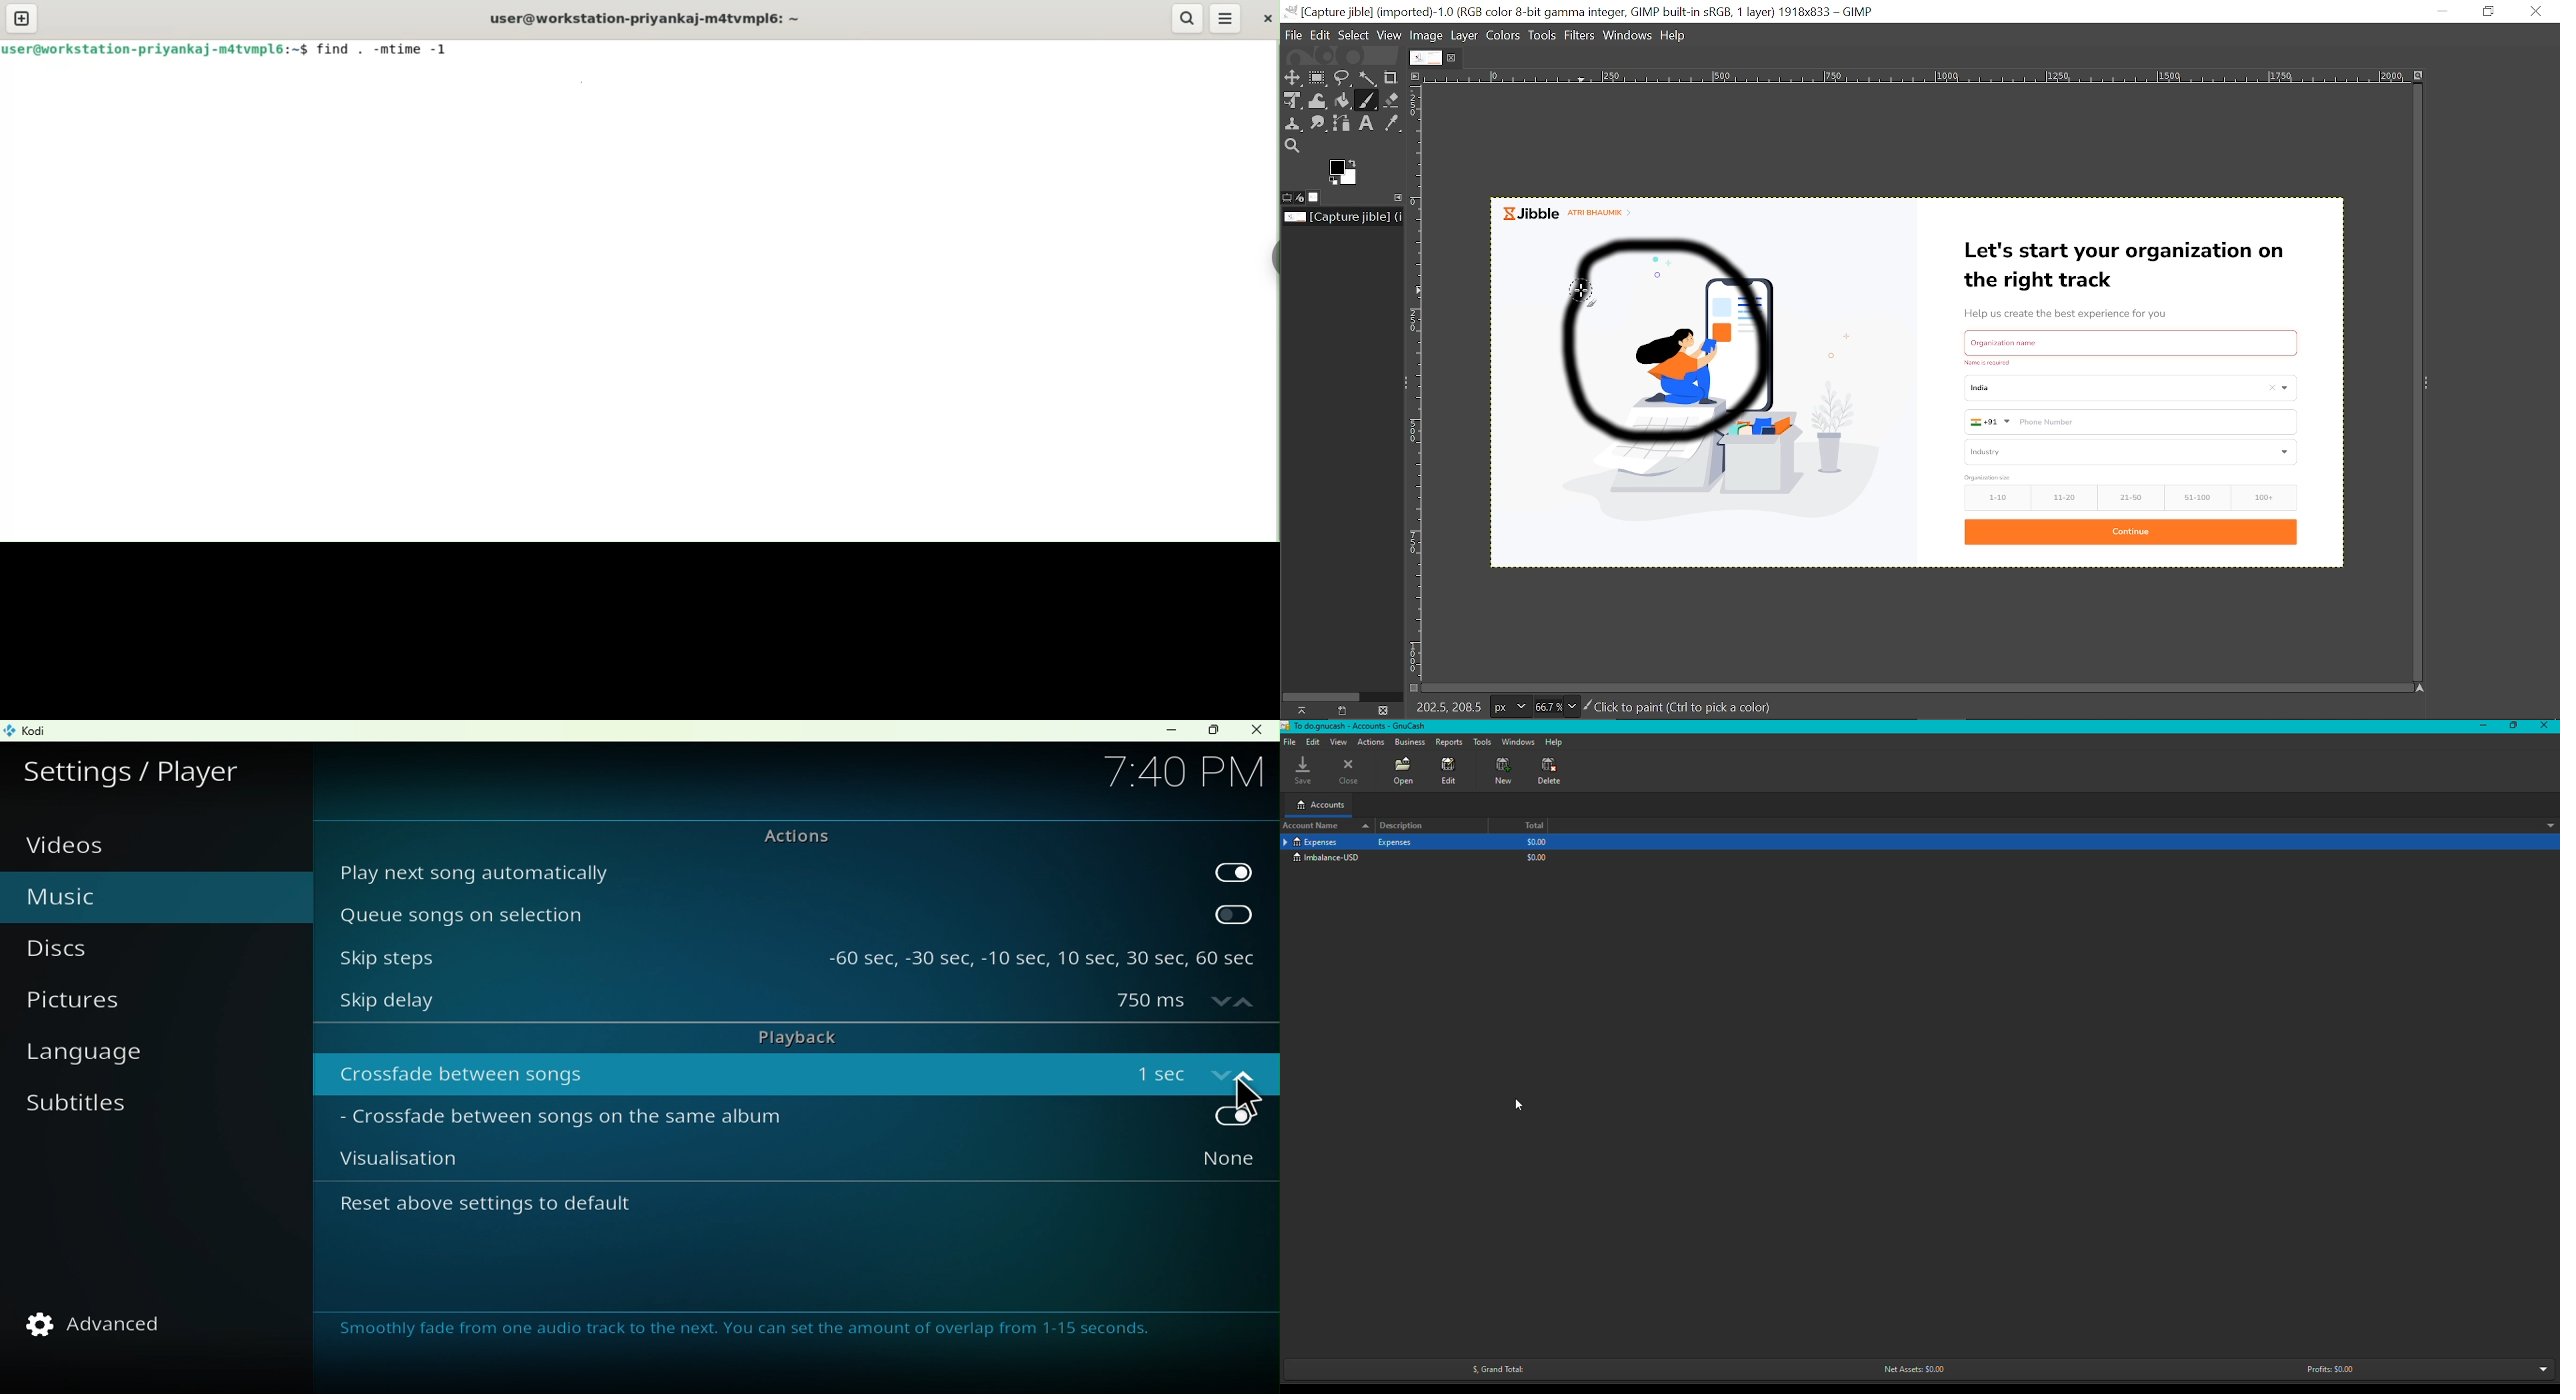 Image resolution: width=2576 pixels, height=1400 pixels. What do you see at coordinates (1919, 78) in the screenshot?
I see `Scale` at bounding box center [1919, 78].